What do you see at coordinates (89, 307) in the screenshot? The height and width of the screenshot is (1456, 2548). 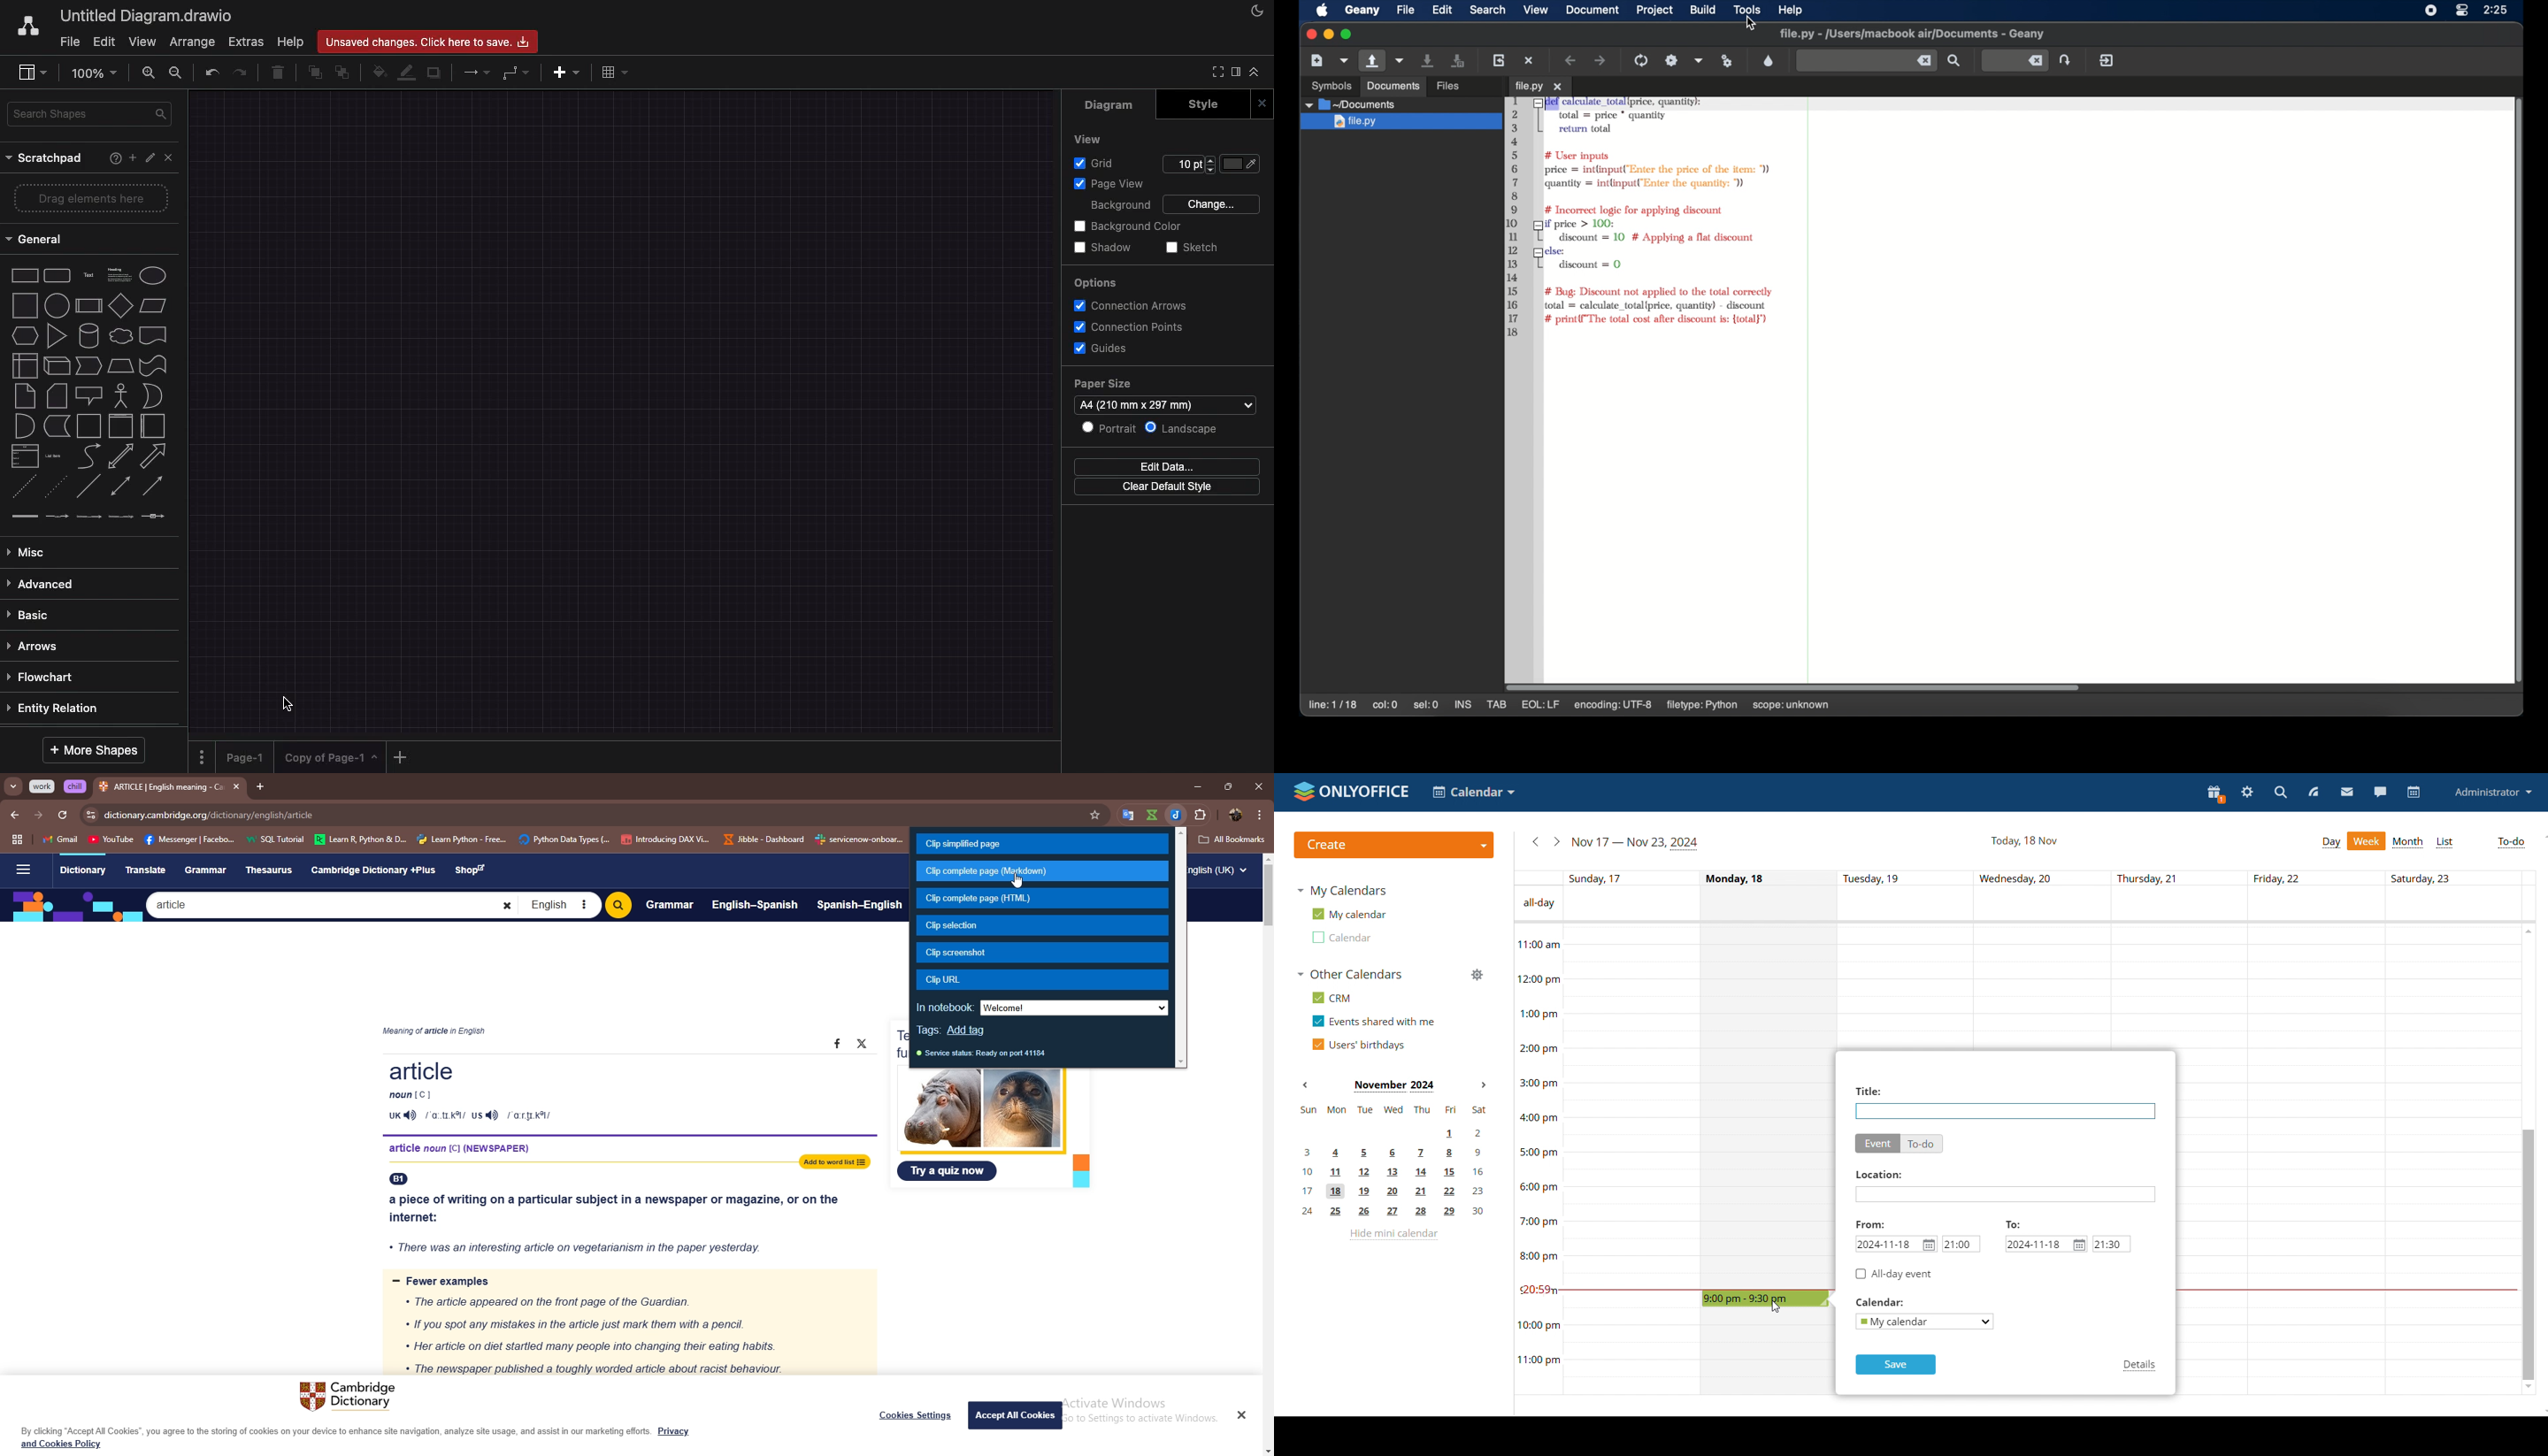 I see `process` at bounding box center [89, 307].